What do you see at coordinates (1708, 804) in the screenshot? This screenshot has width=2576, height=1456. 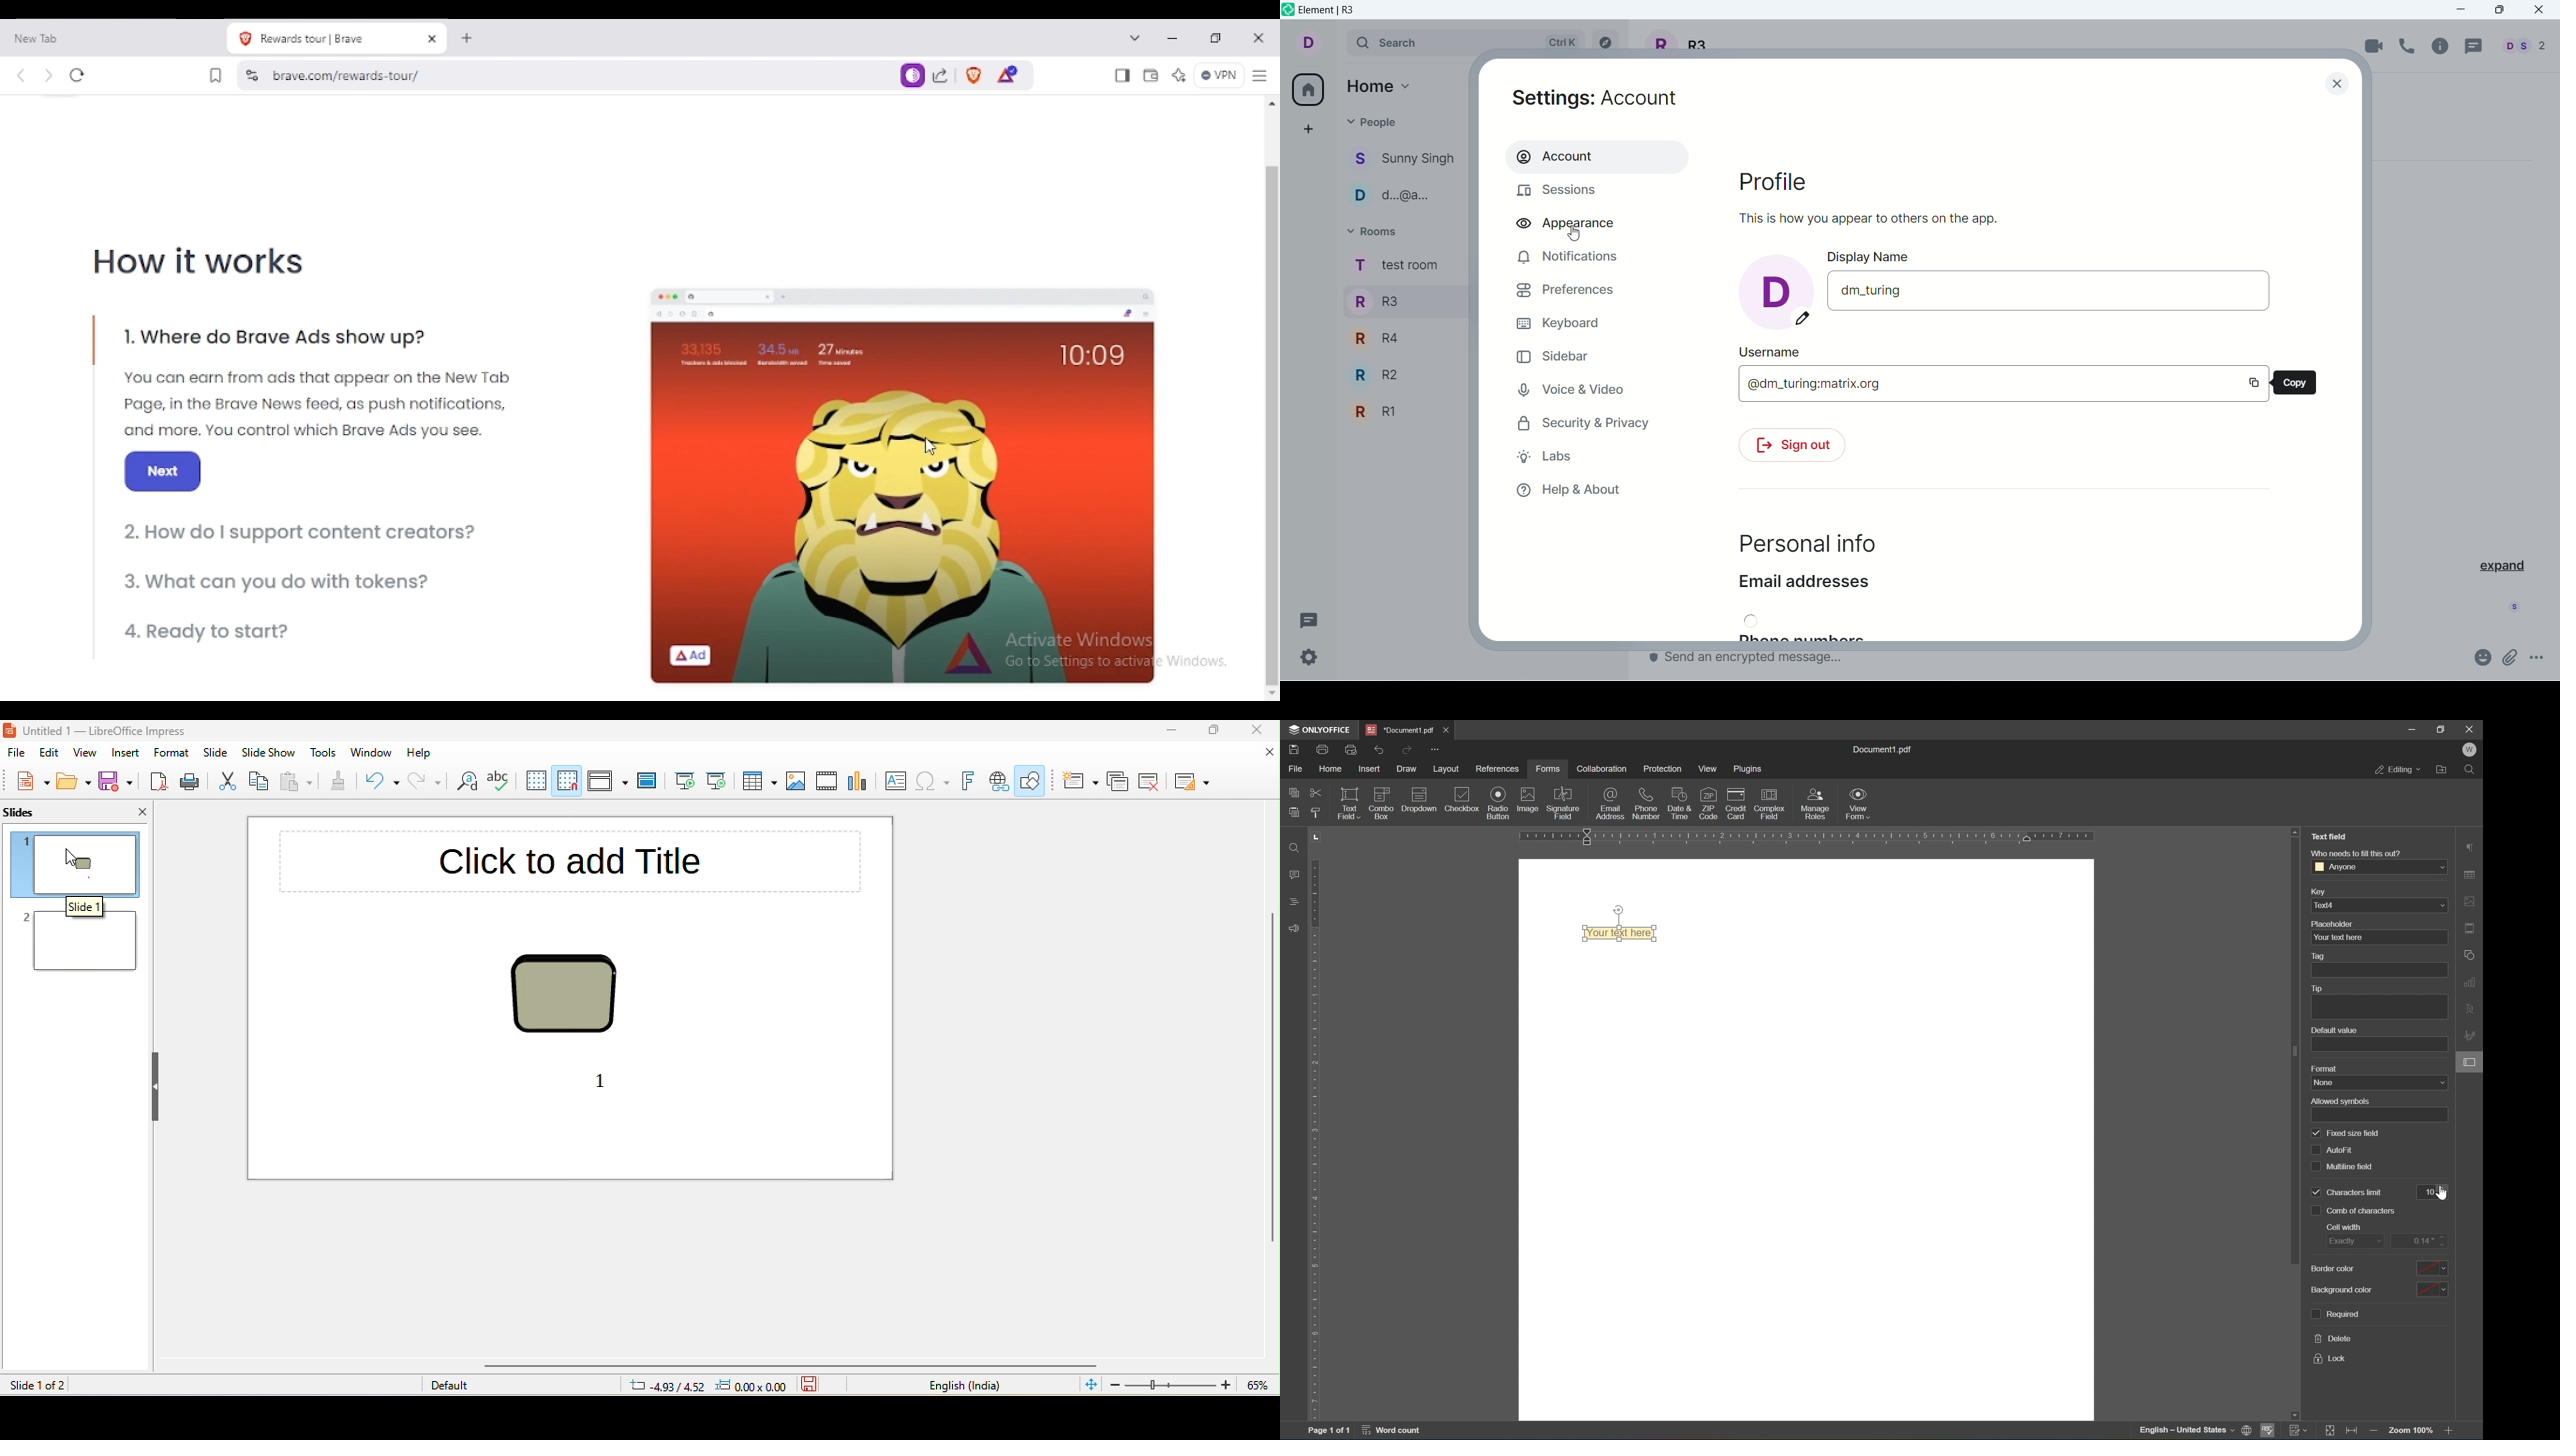 I see `zip code` at bounding box center [1708, 804].